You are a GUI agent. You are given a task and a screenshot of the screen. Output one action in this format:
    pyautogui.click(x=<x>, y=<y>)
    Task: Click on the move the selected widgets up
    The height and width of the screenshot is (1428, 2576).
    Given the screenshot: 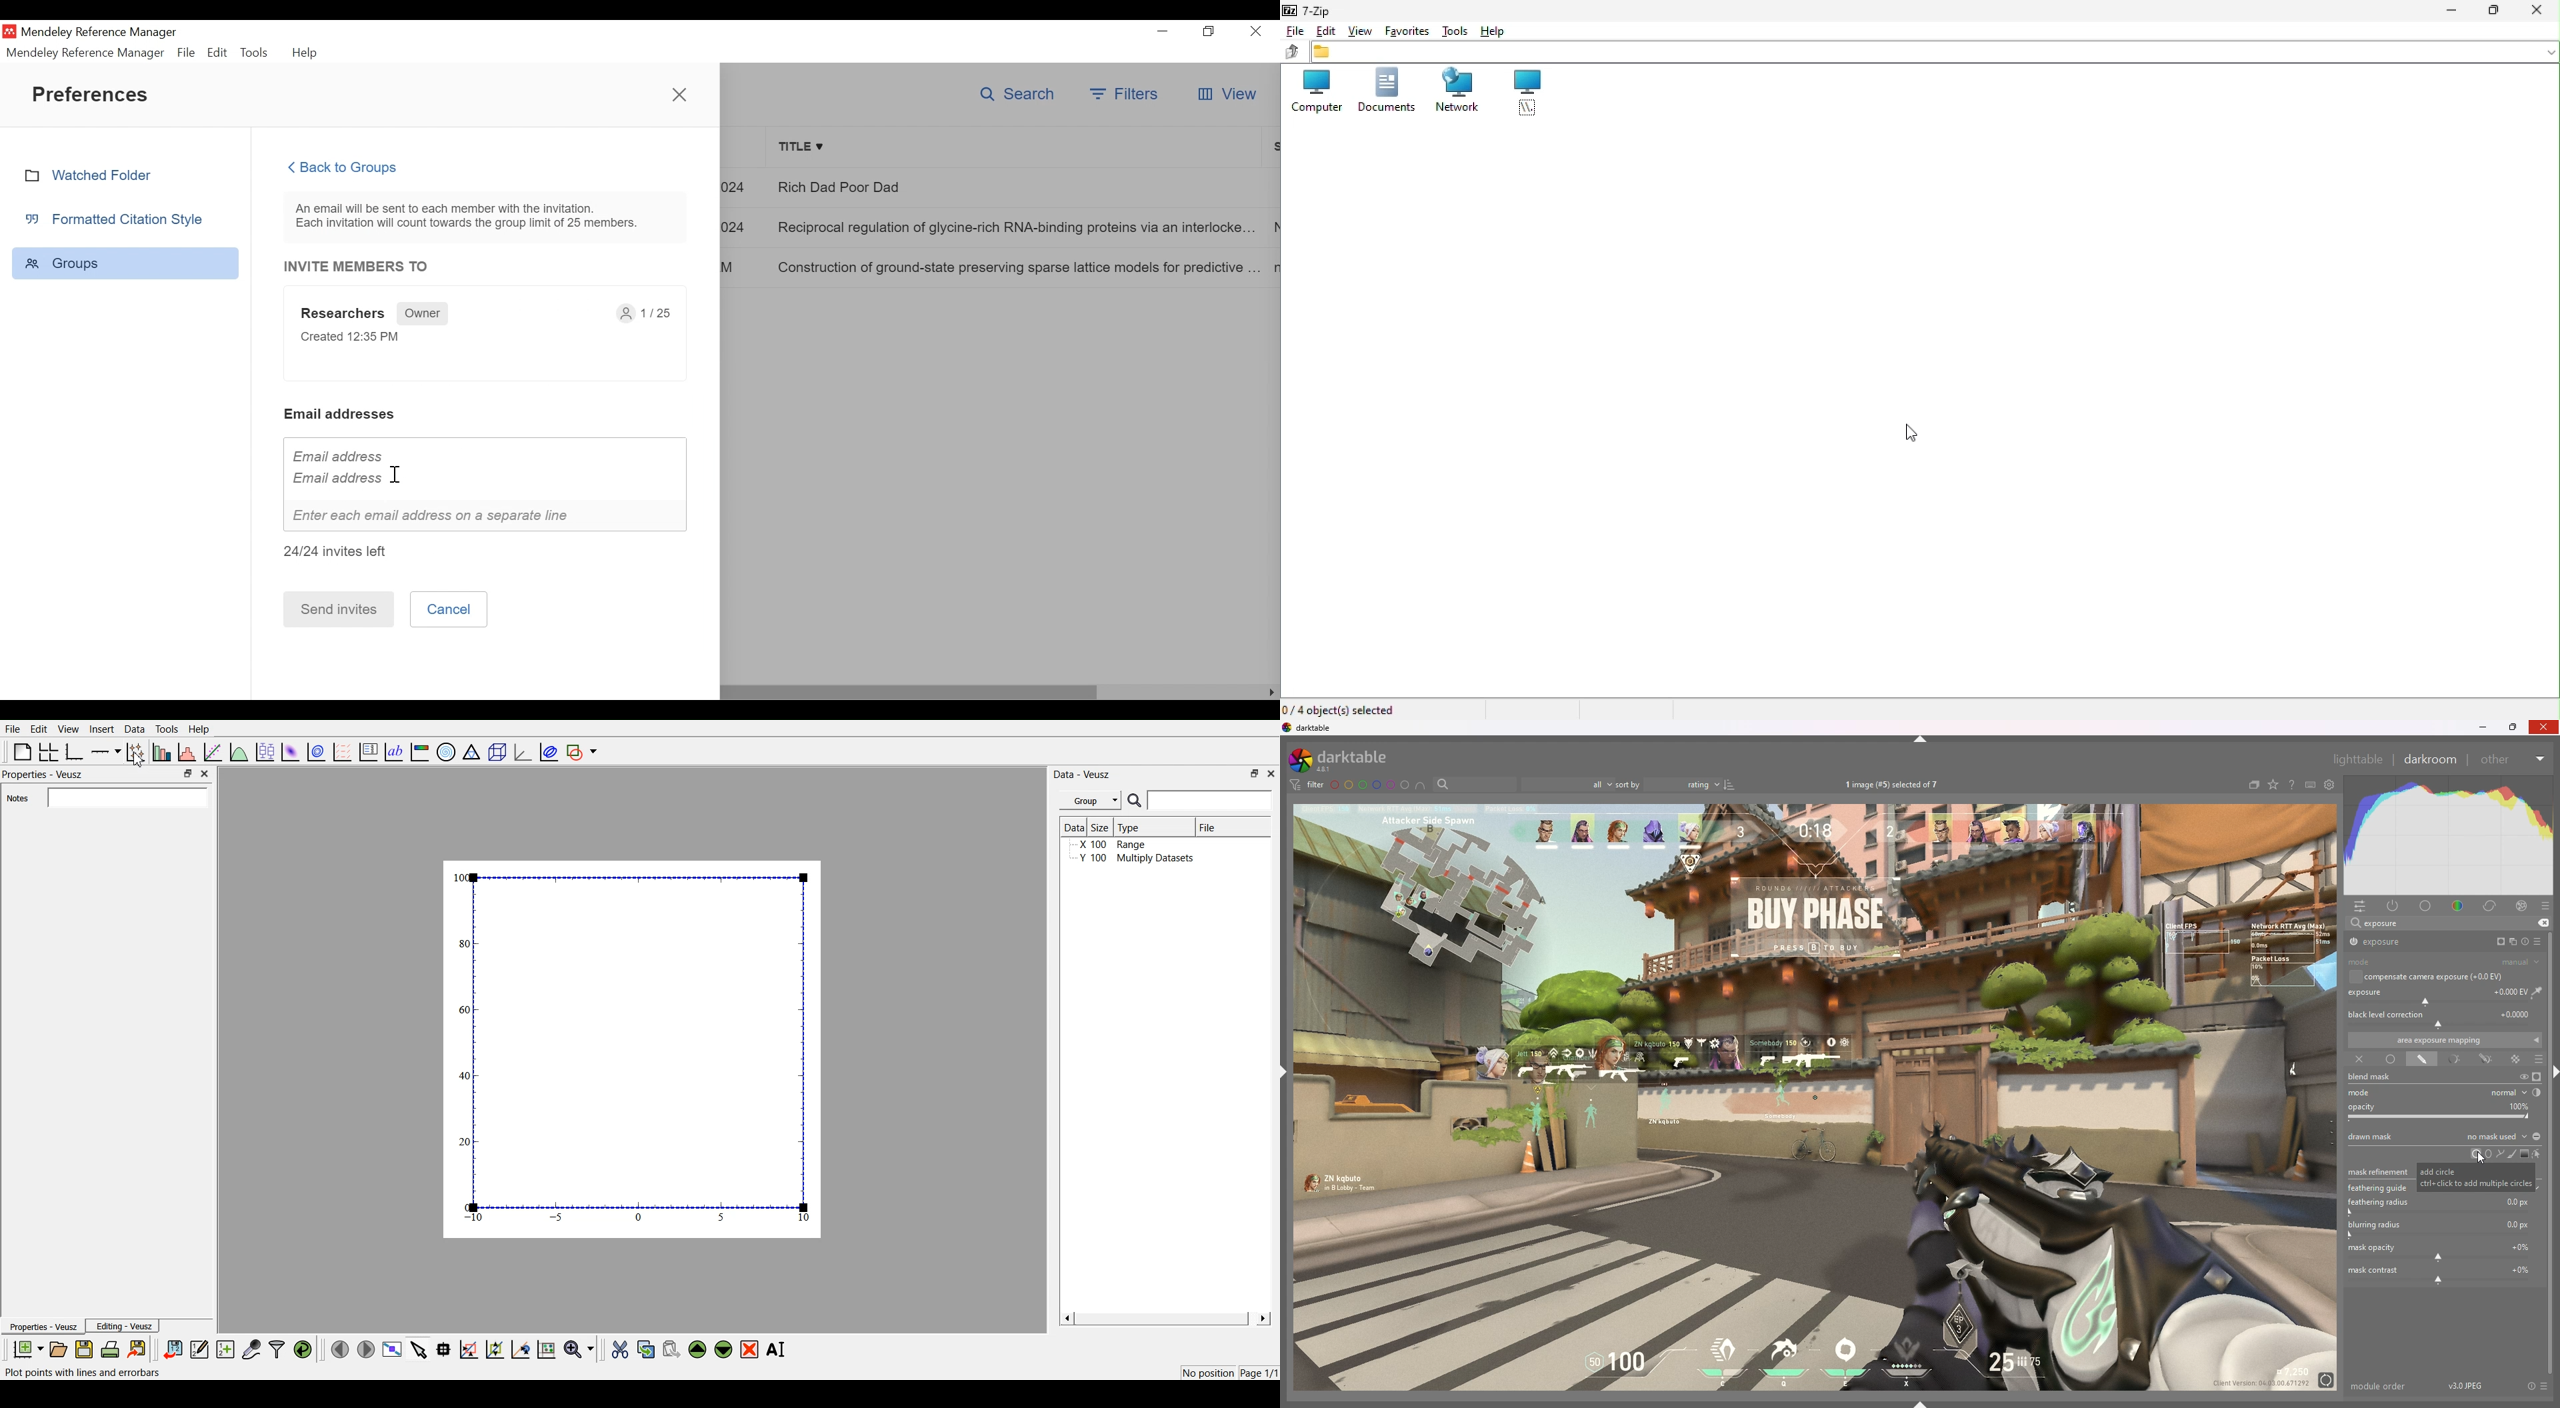 What is the action you would take?
    pyautogui.click(x=699, y=1350)
    